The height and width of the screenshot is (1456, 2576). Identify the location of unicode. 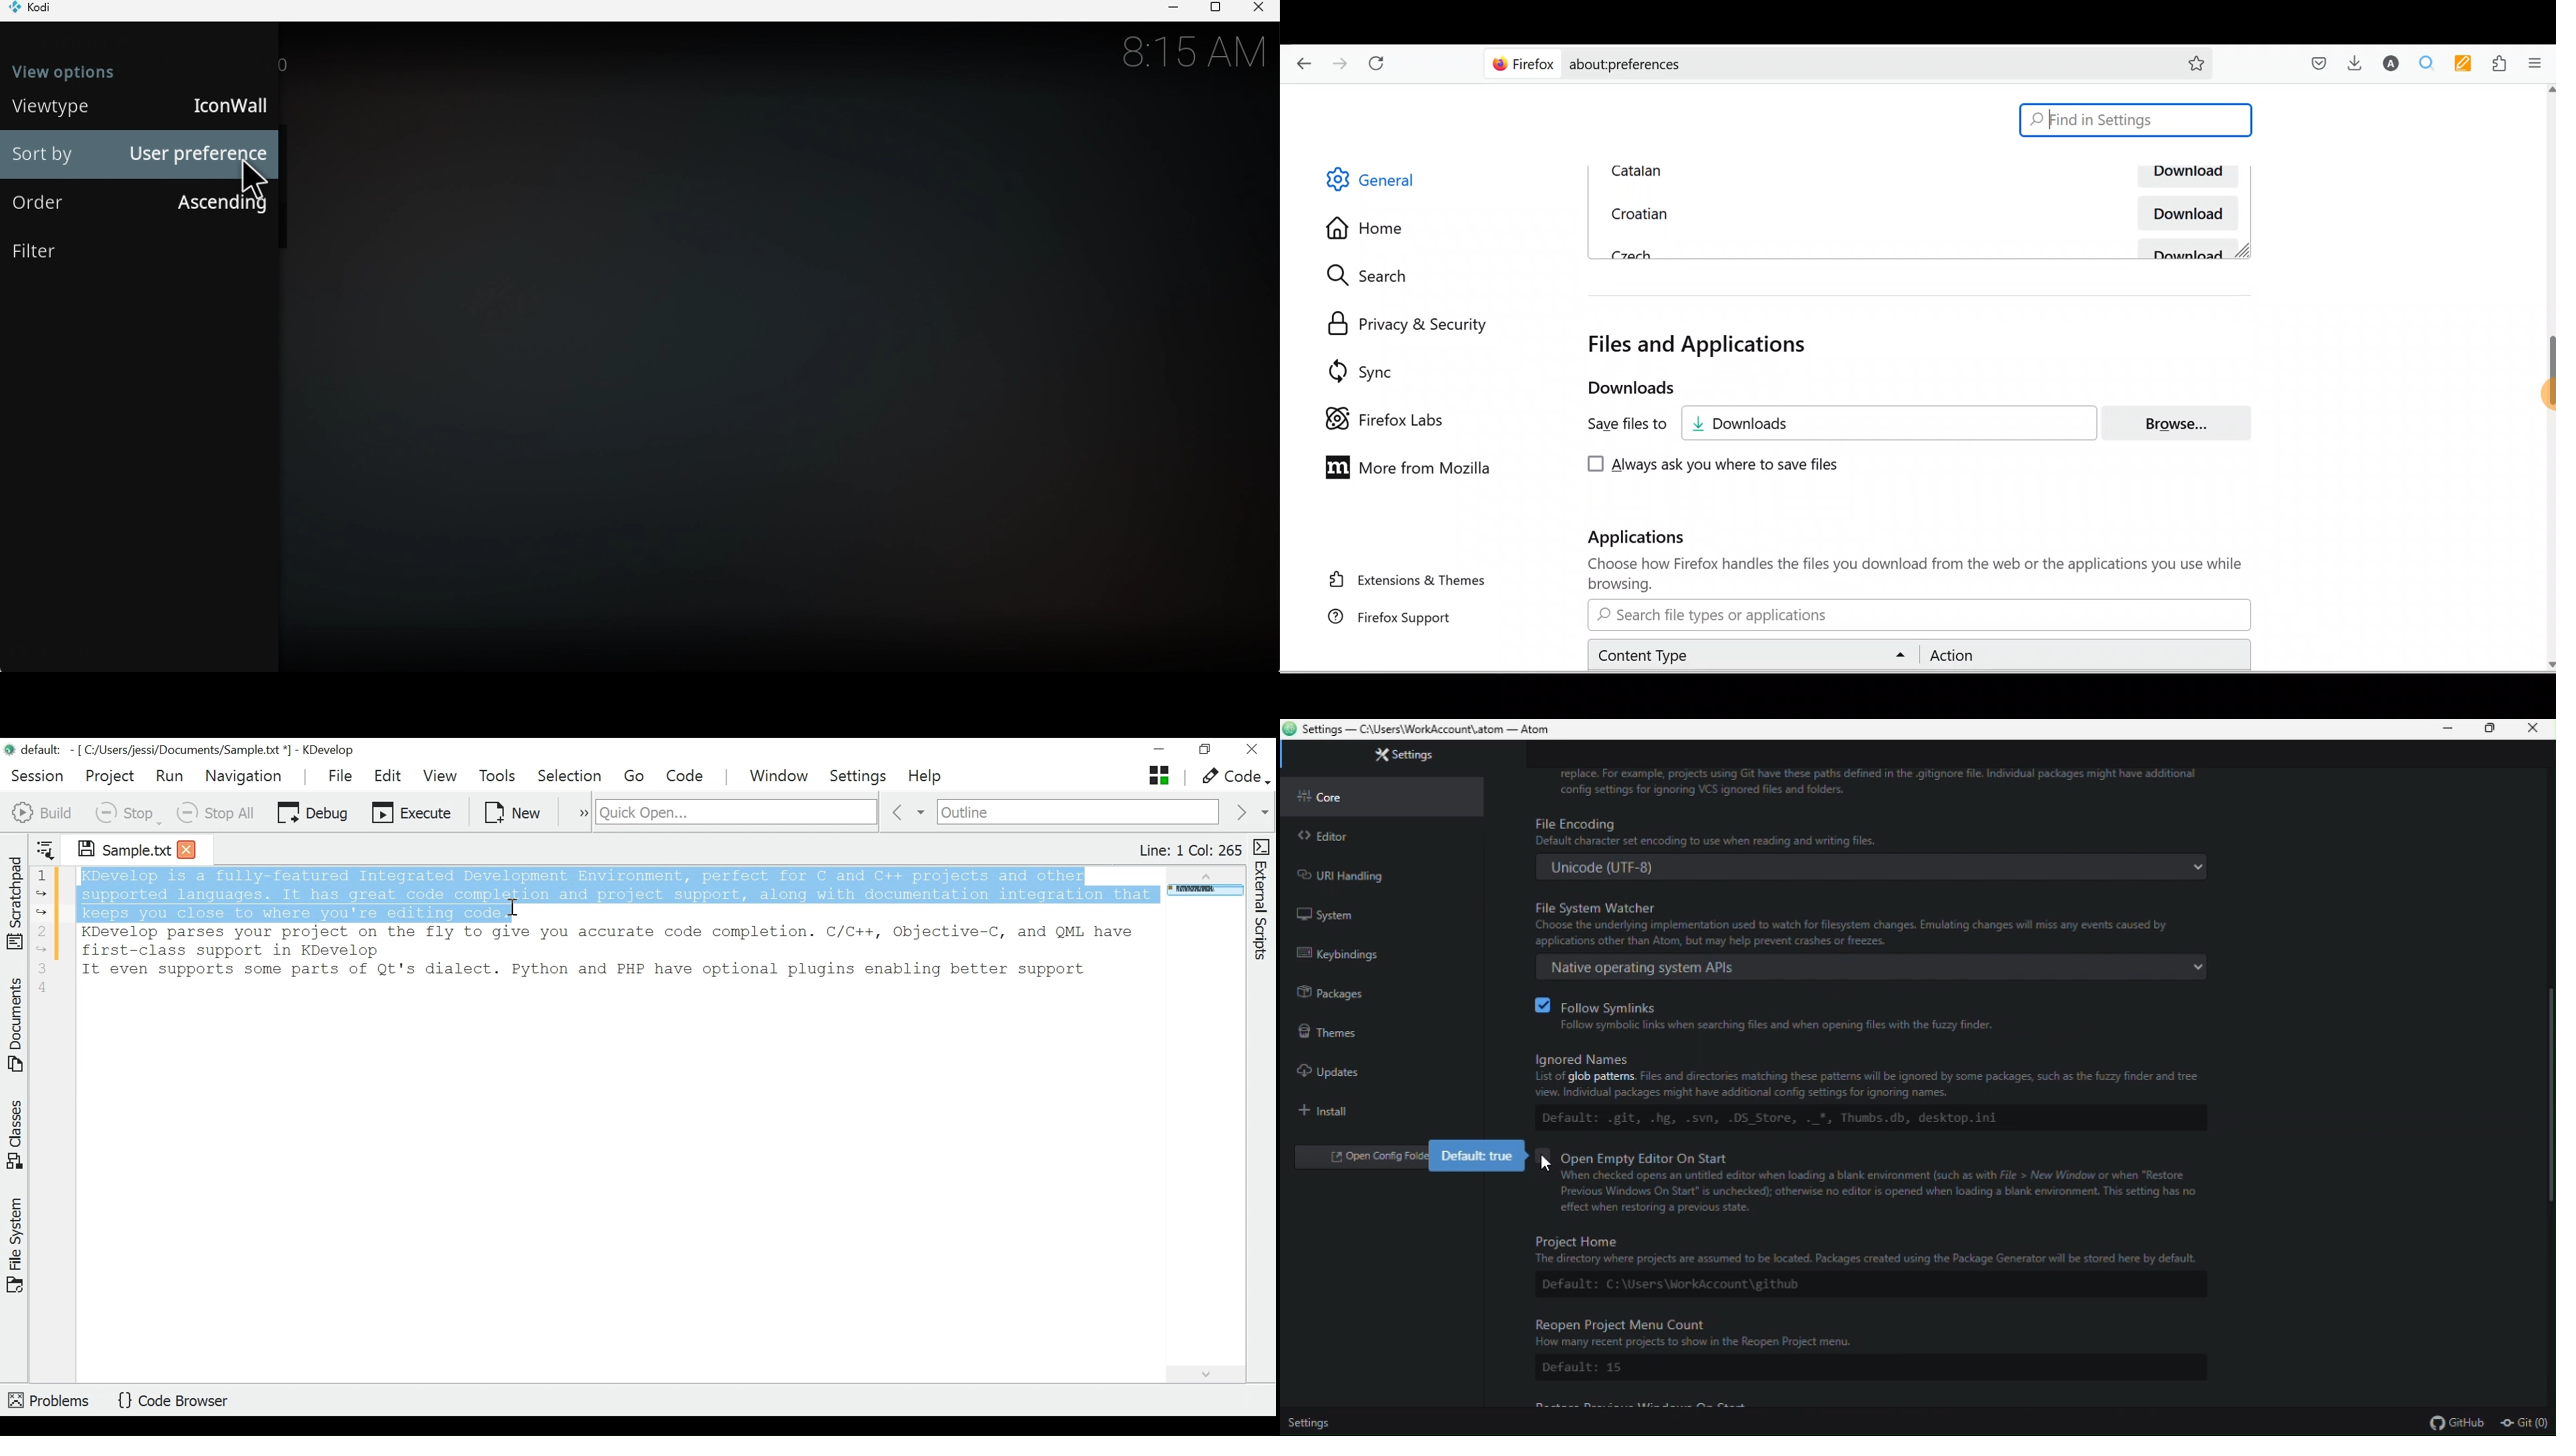
(1875, 866).